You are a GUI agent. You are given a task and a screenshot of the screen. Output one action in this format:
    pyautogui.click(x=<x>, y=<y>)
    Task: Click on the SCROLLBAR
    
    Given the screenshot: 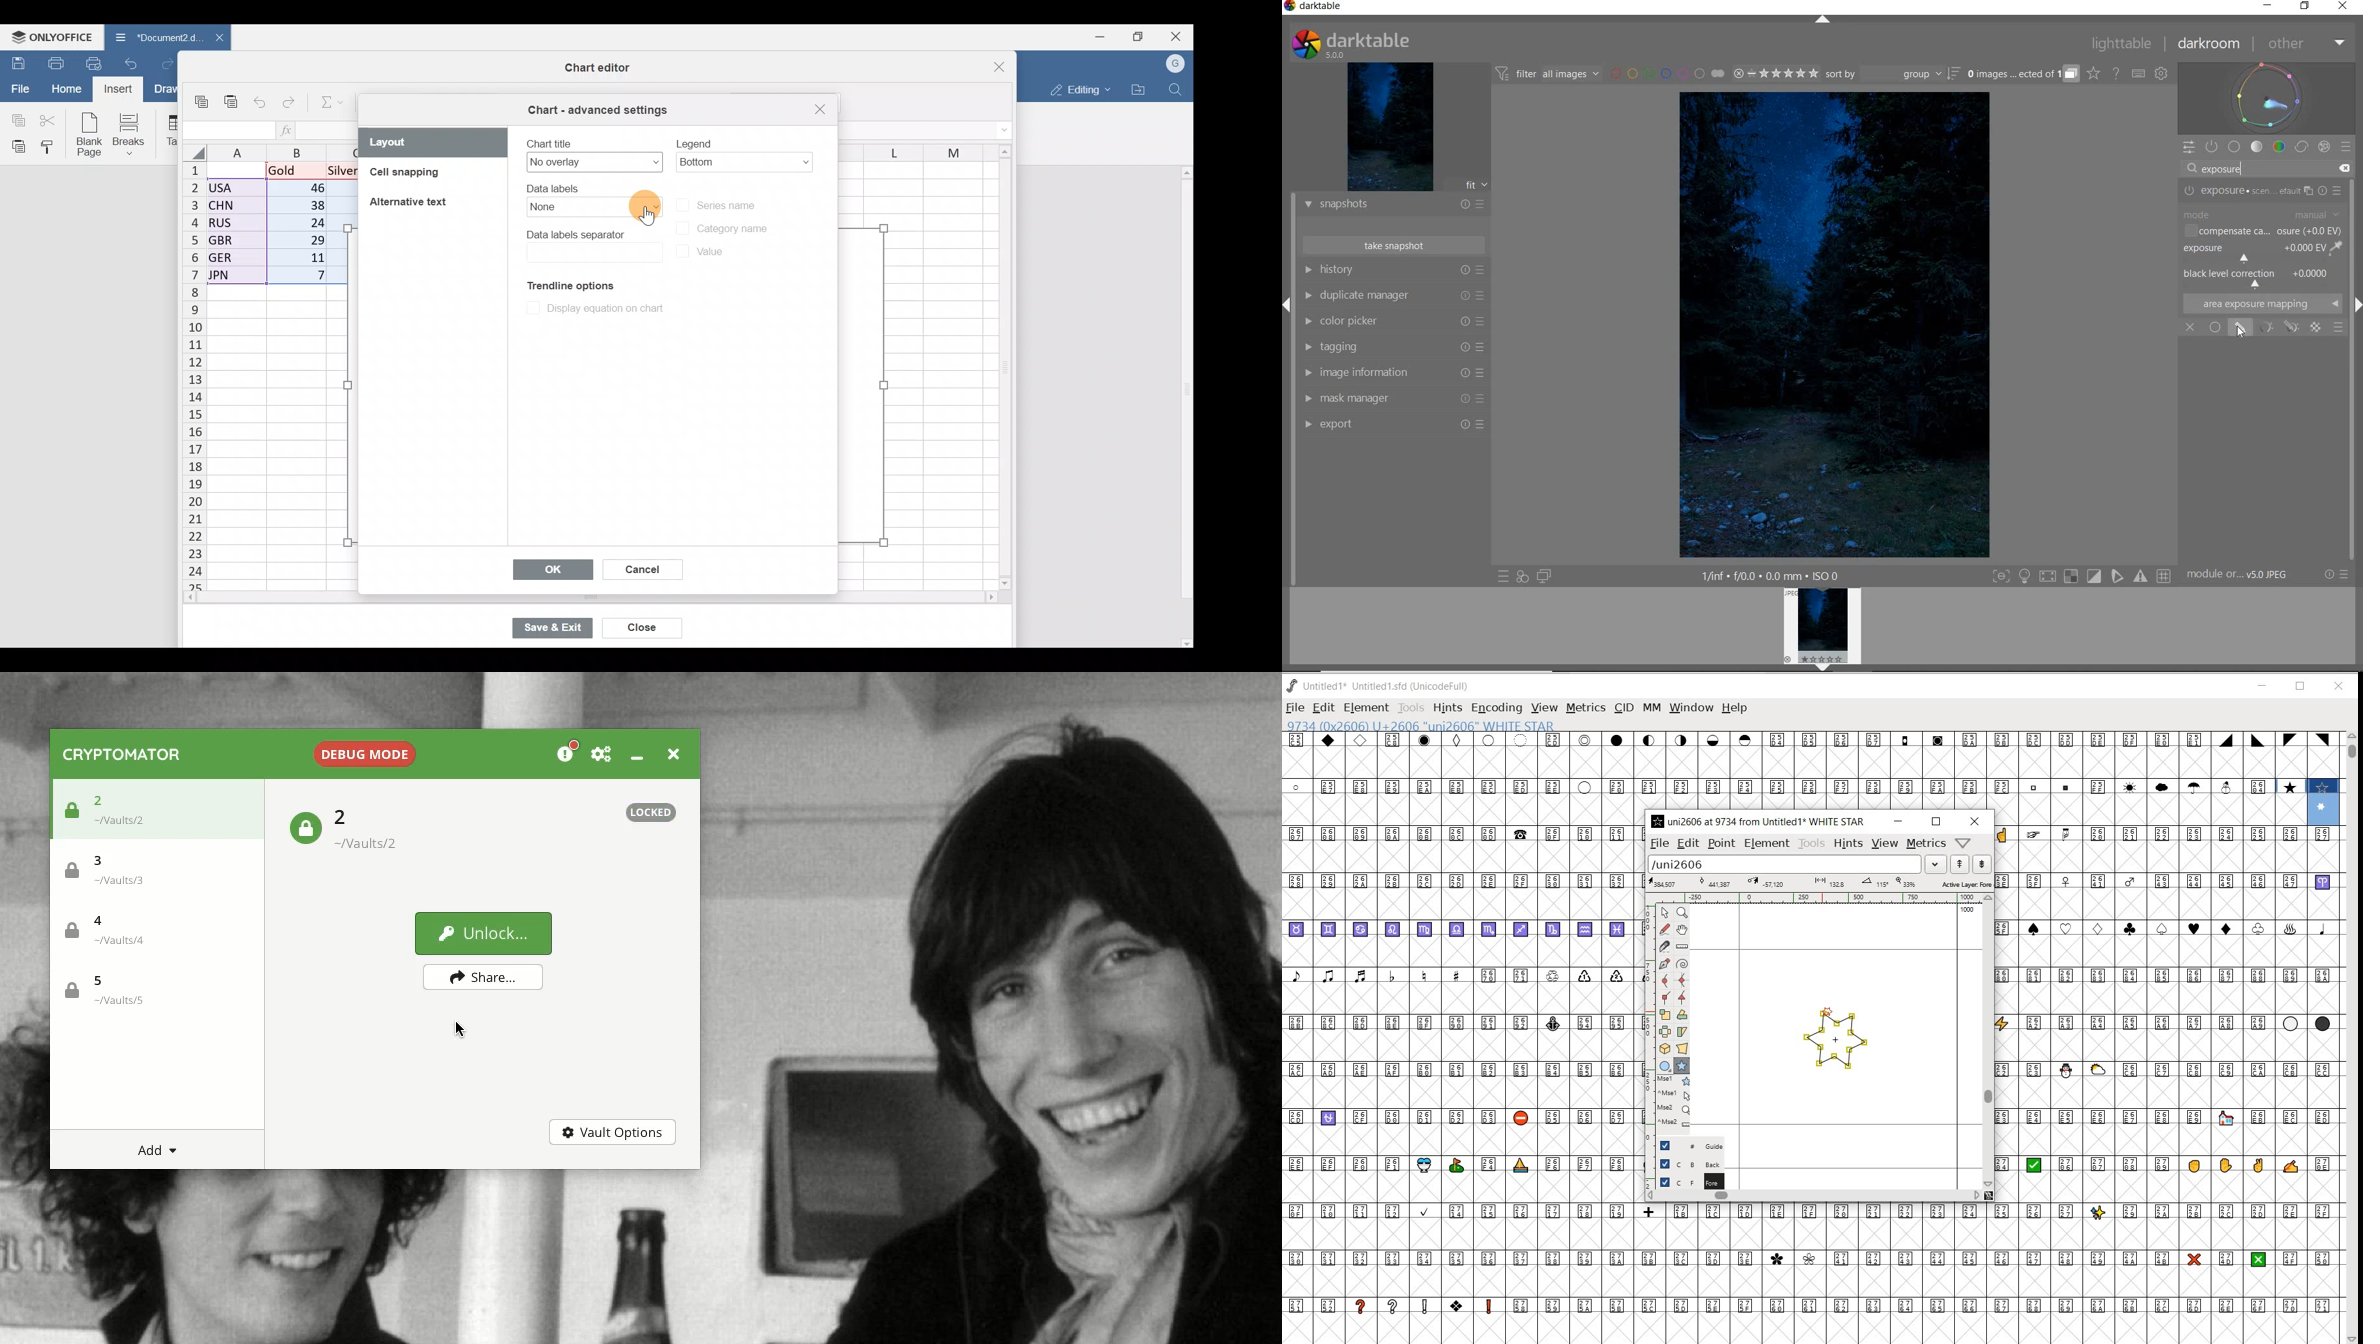 What is the action you would take?
    pyautogui.click(x=1989, y=1040)
    